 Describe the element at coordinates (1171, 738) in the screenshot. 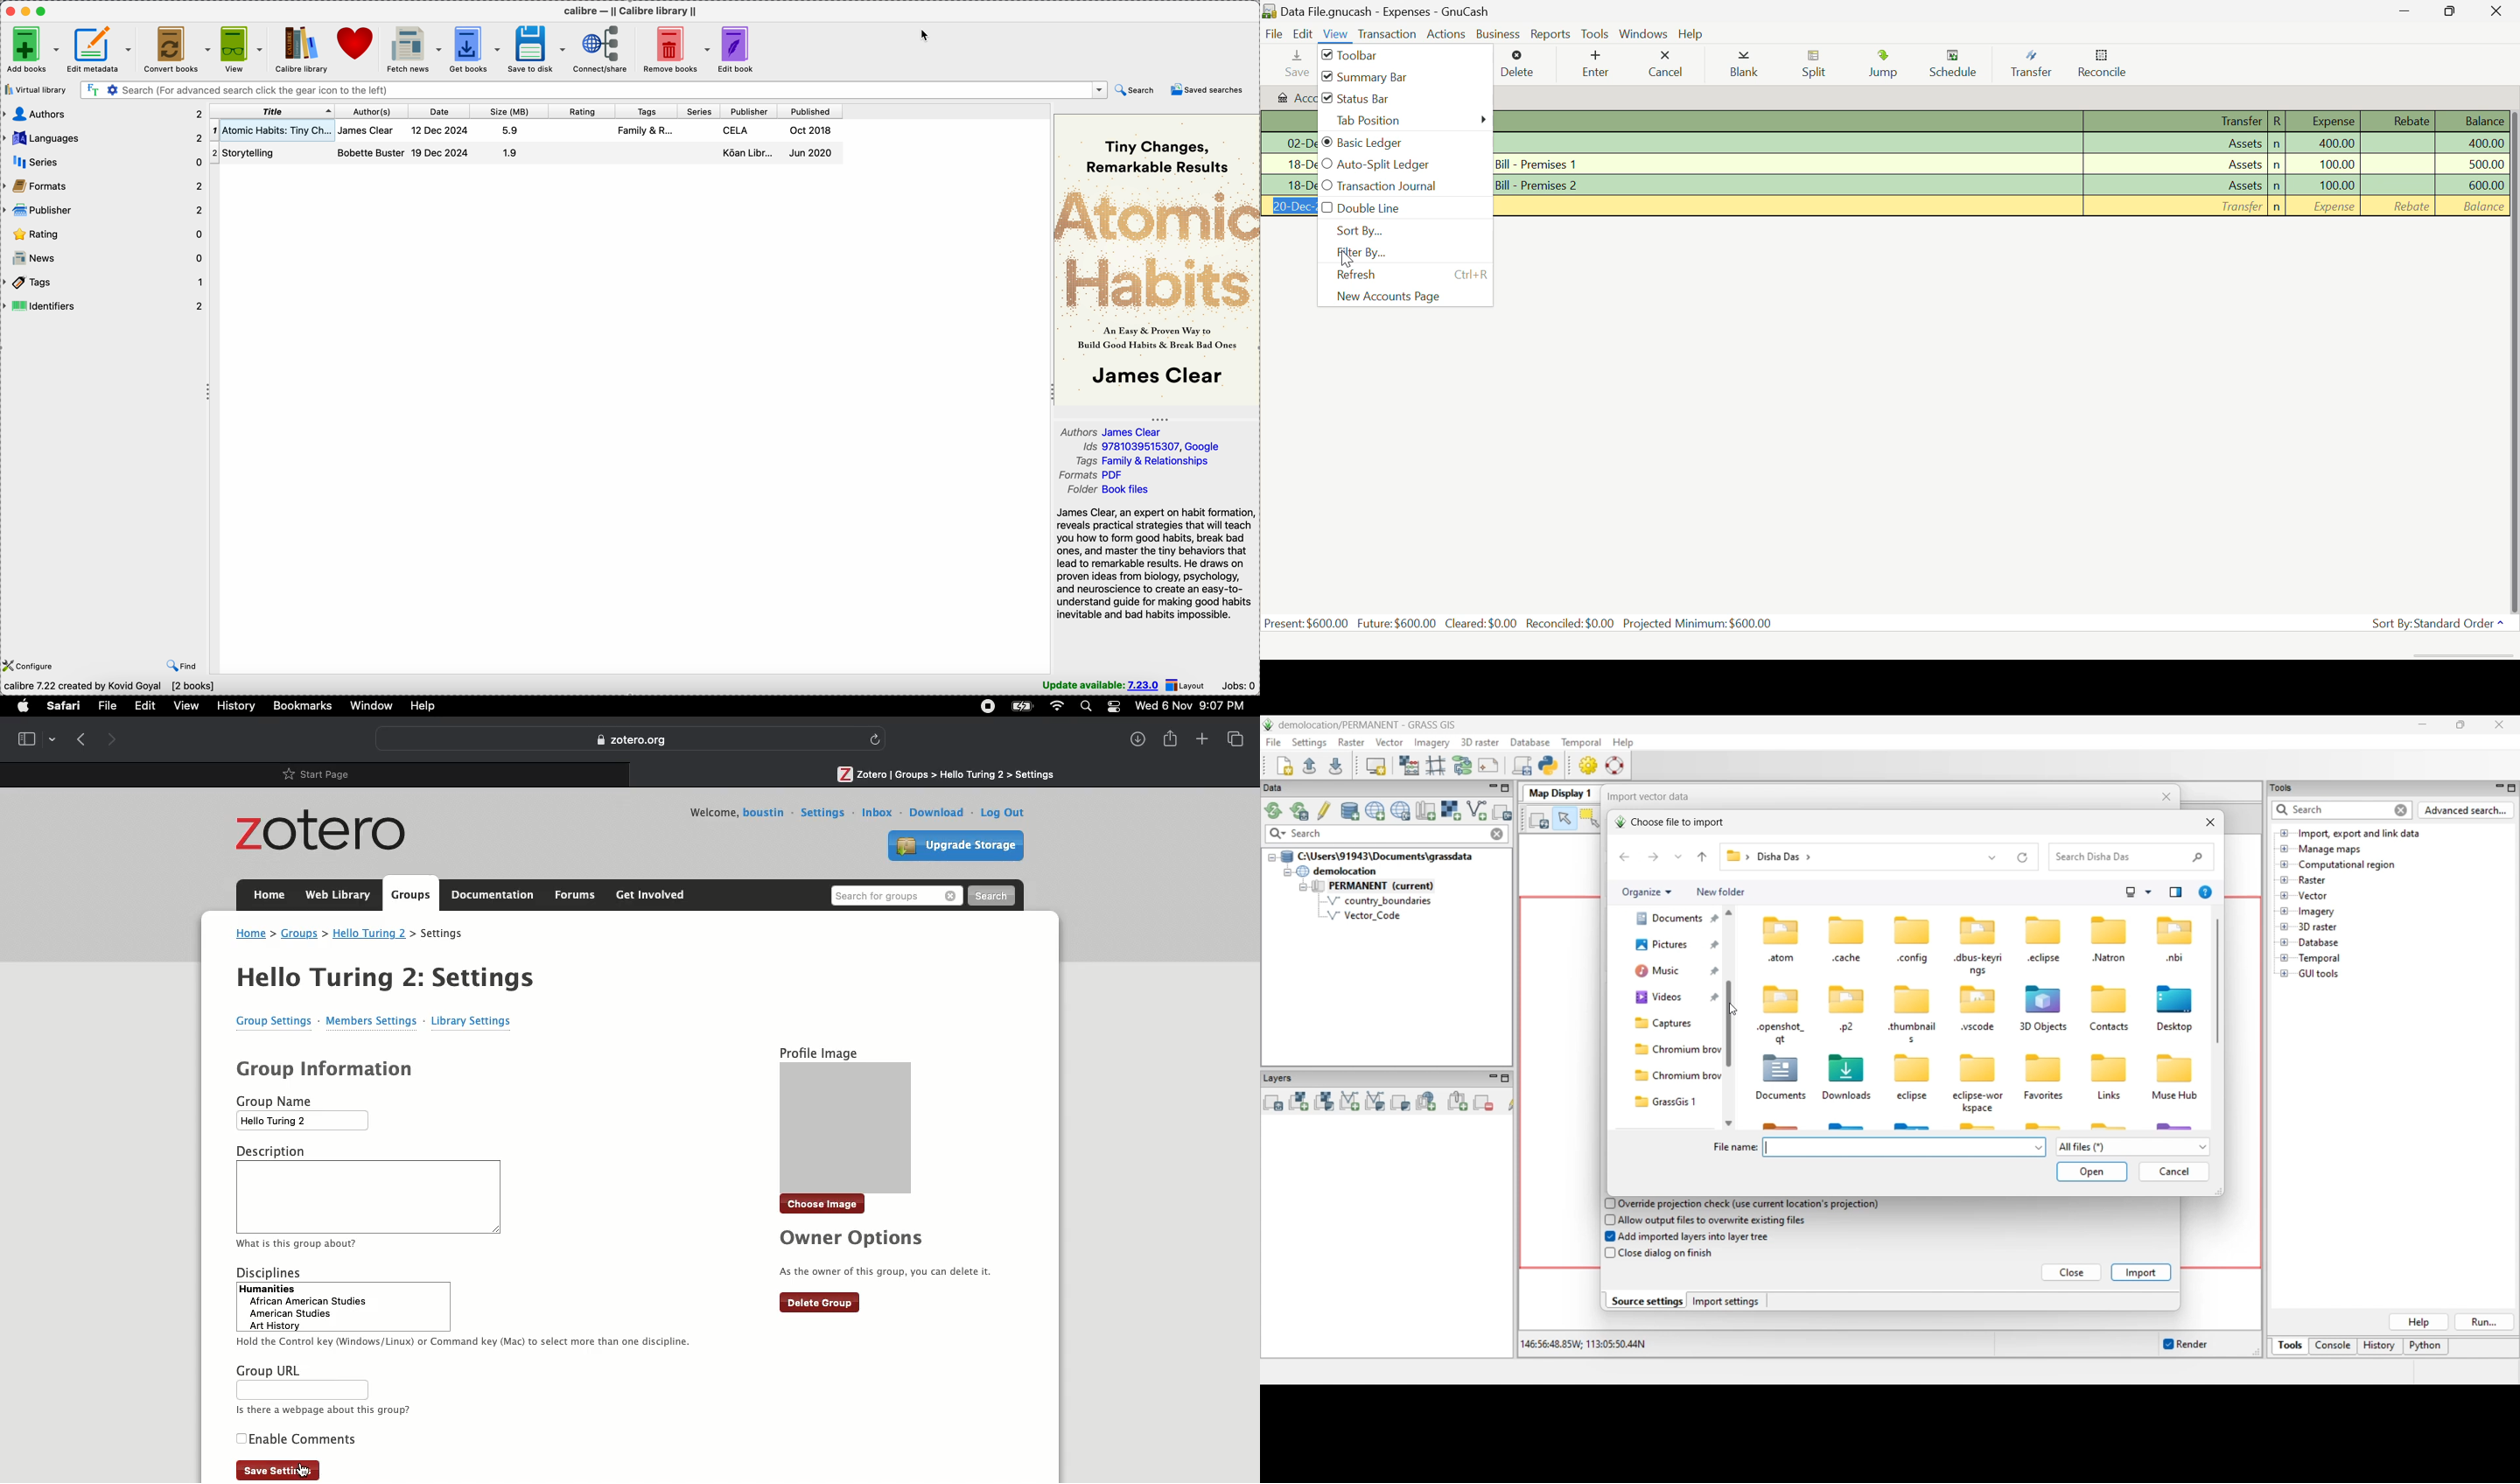

I see `Share` at that location.